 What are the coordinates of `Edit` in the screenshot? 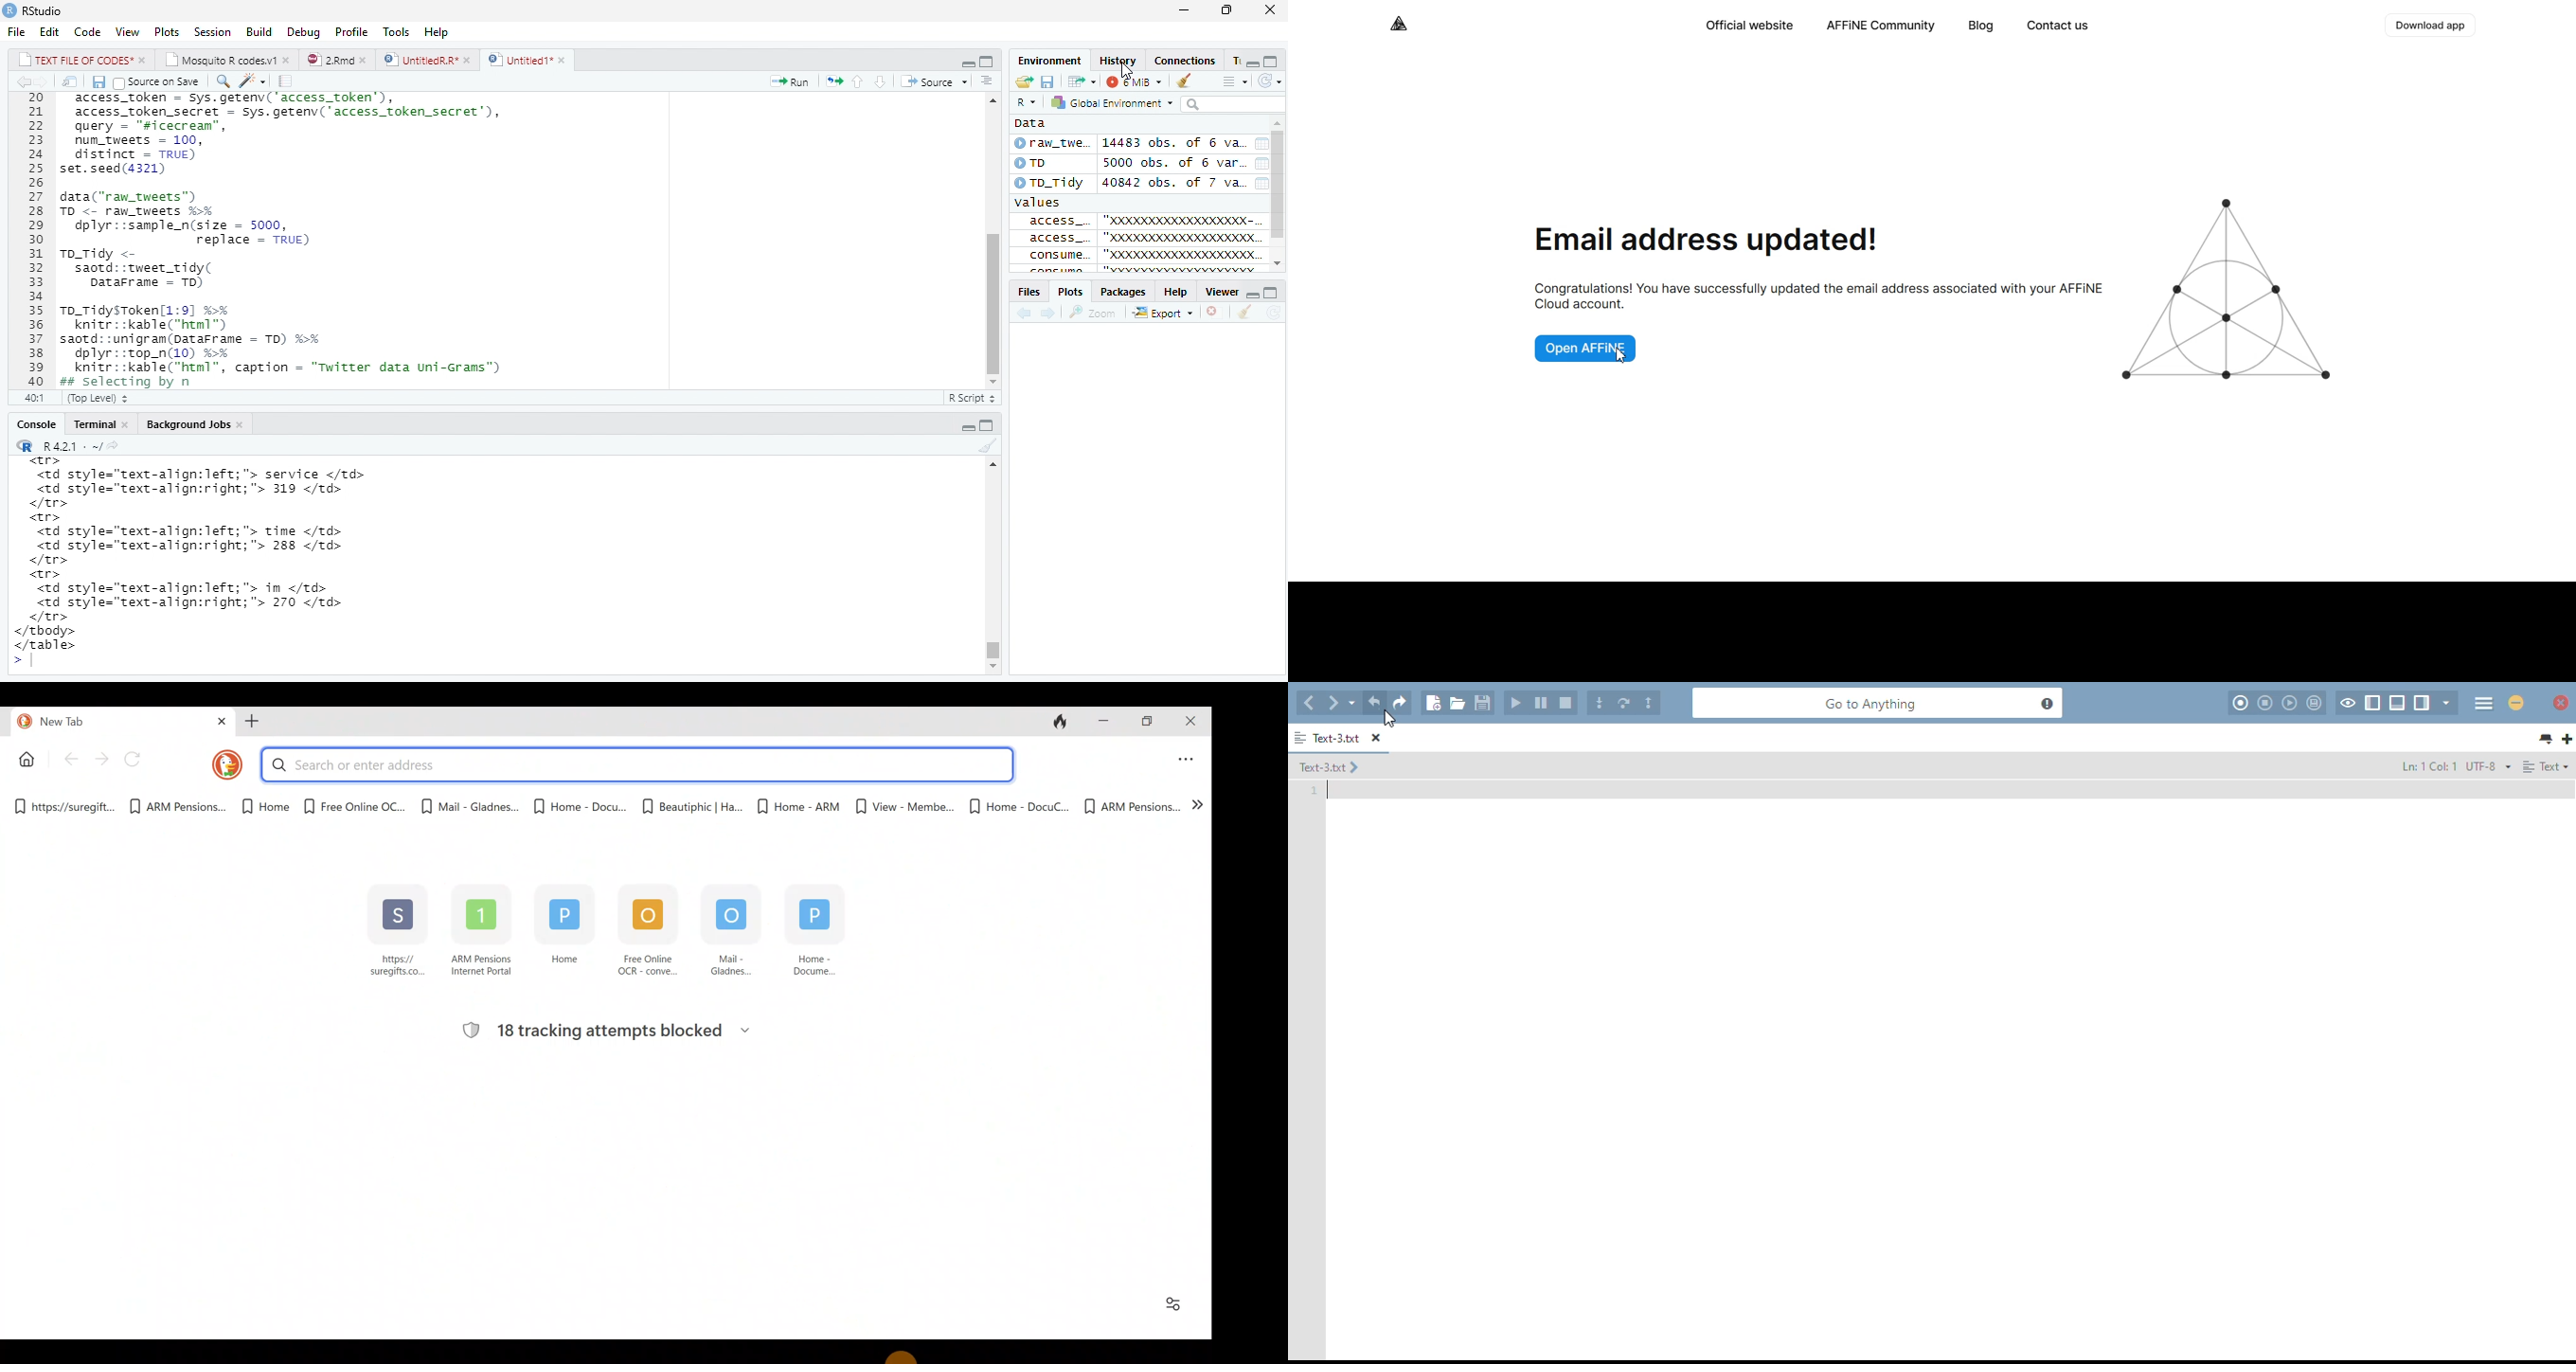 It's located at (48, 29).